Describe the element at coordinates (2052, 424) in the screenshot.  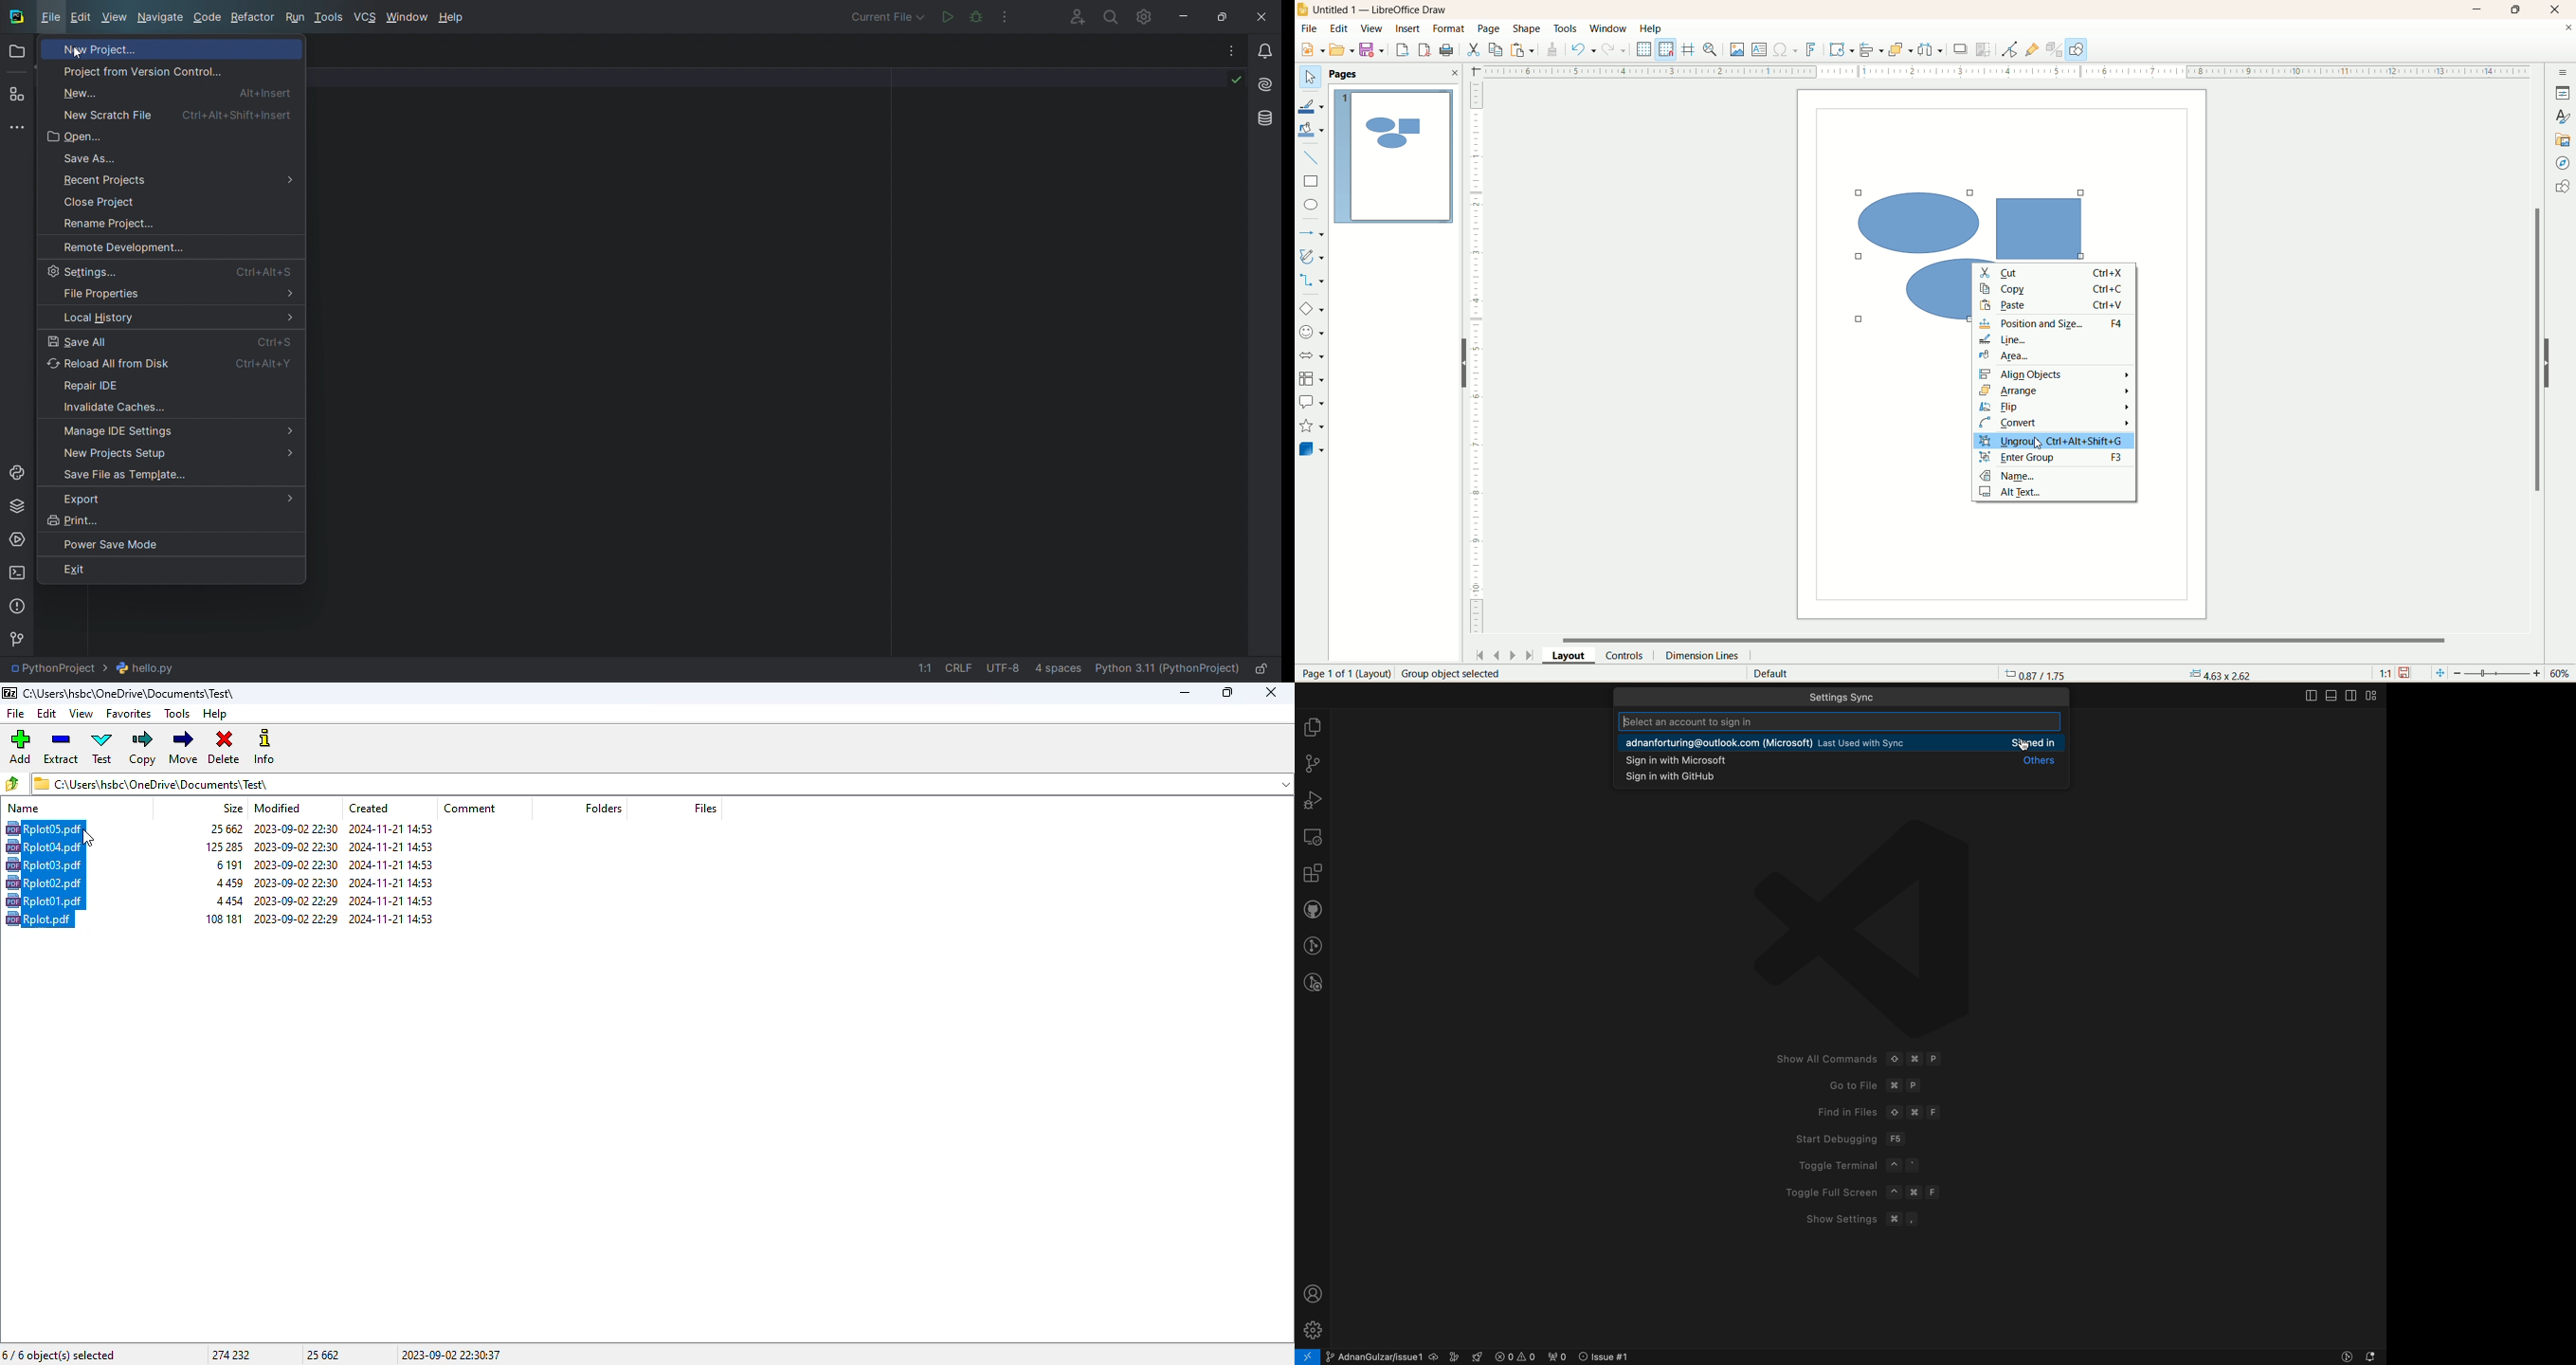
I see `convert` at that location.